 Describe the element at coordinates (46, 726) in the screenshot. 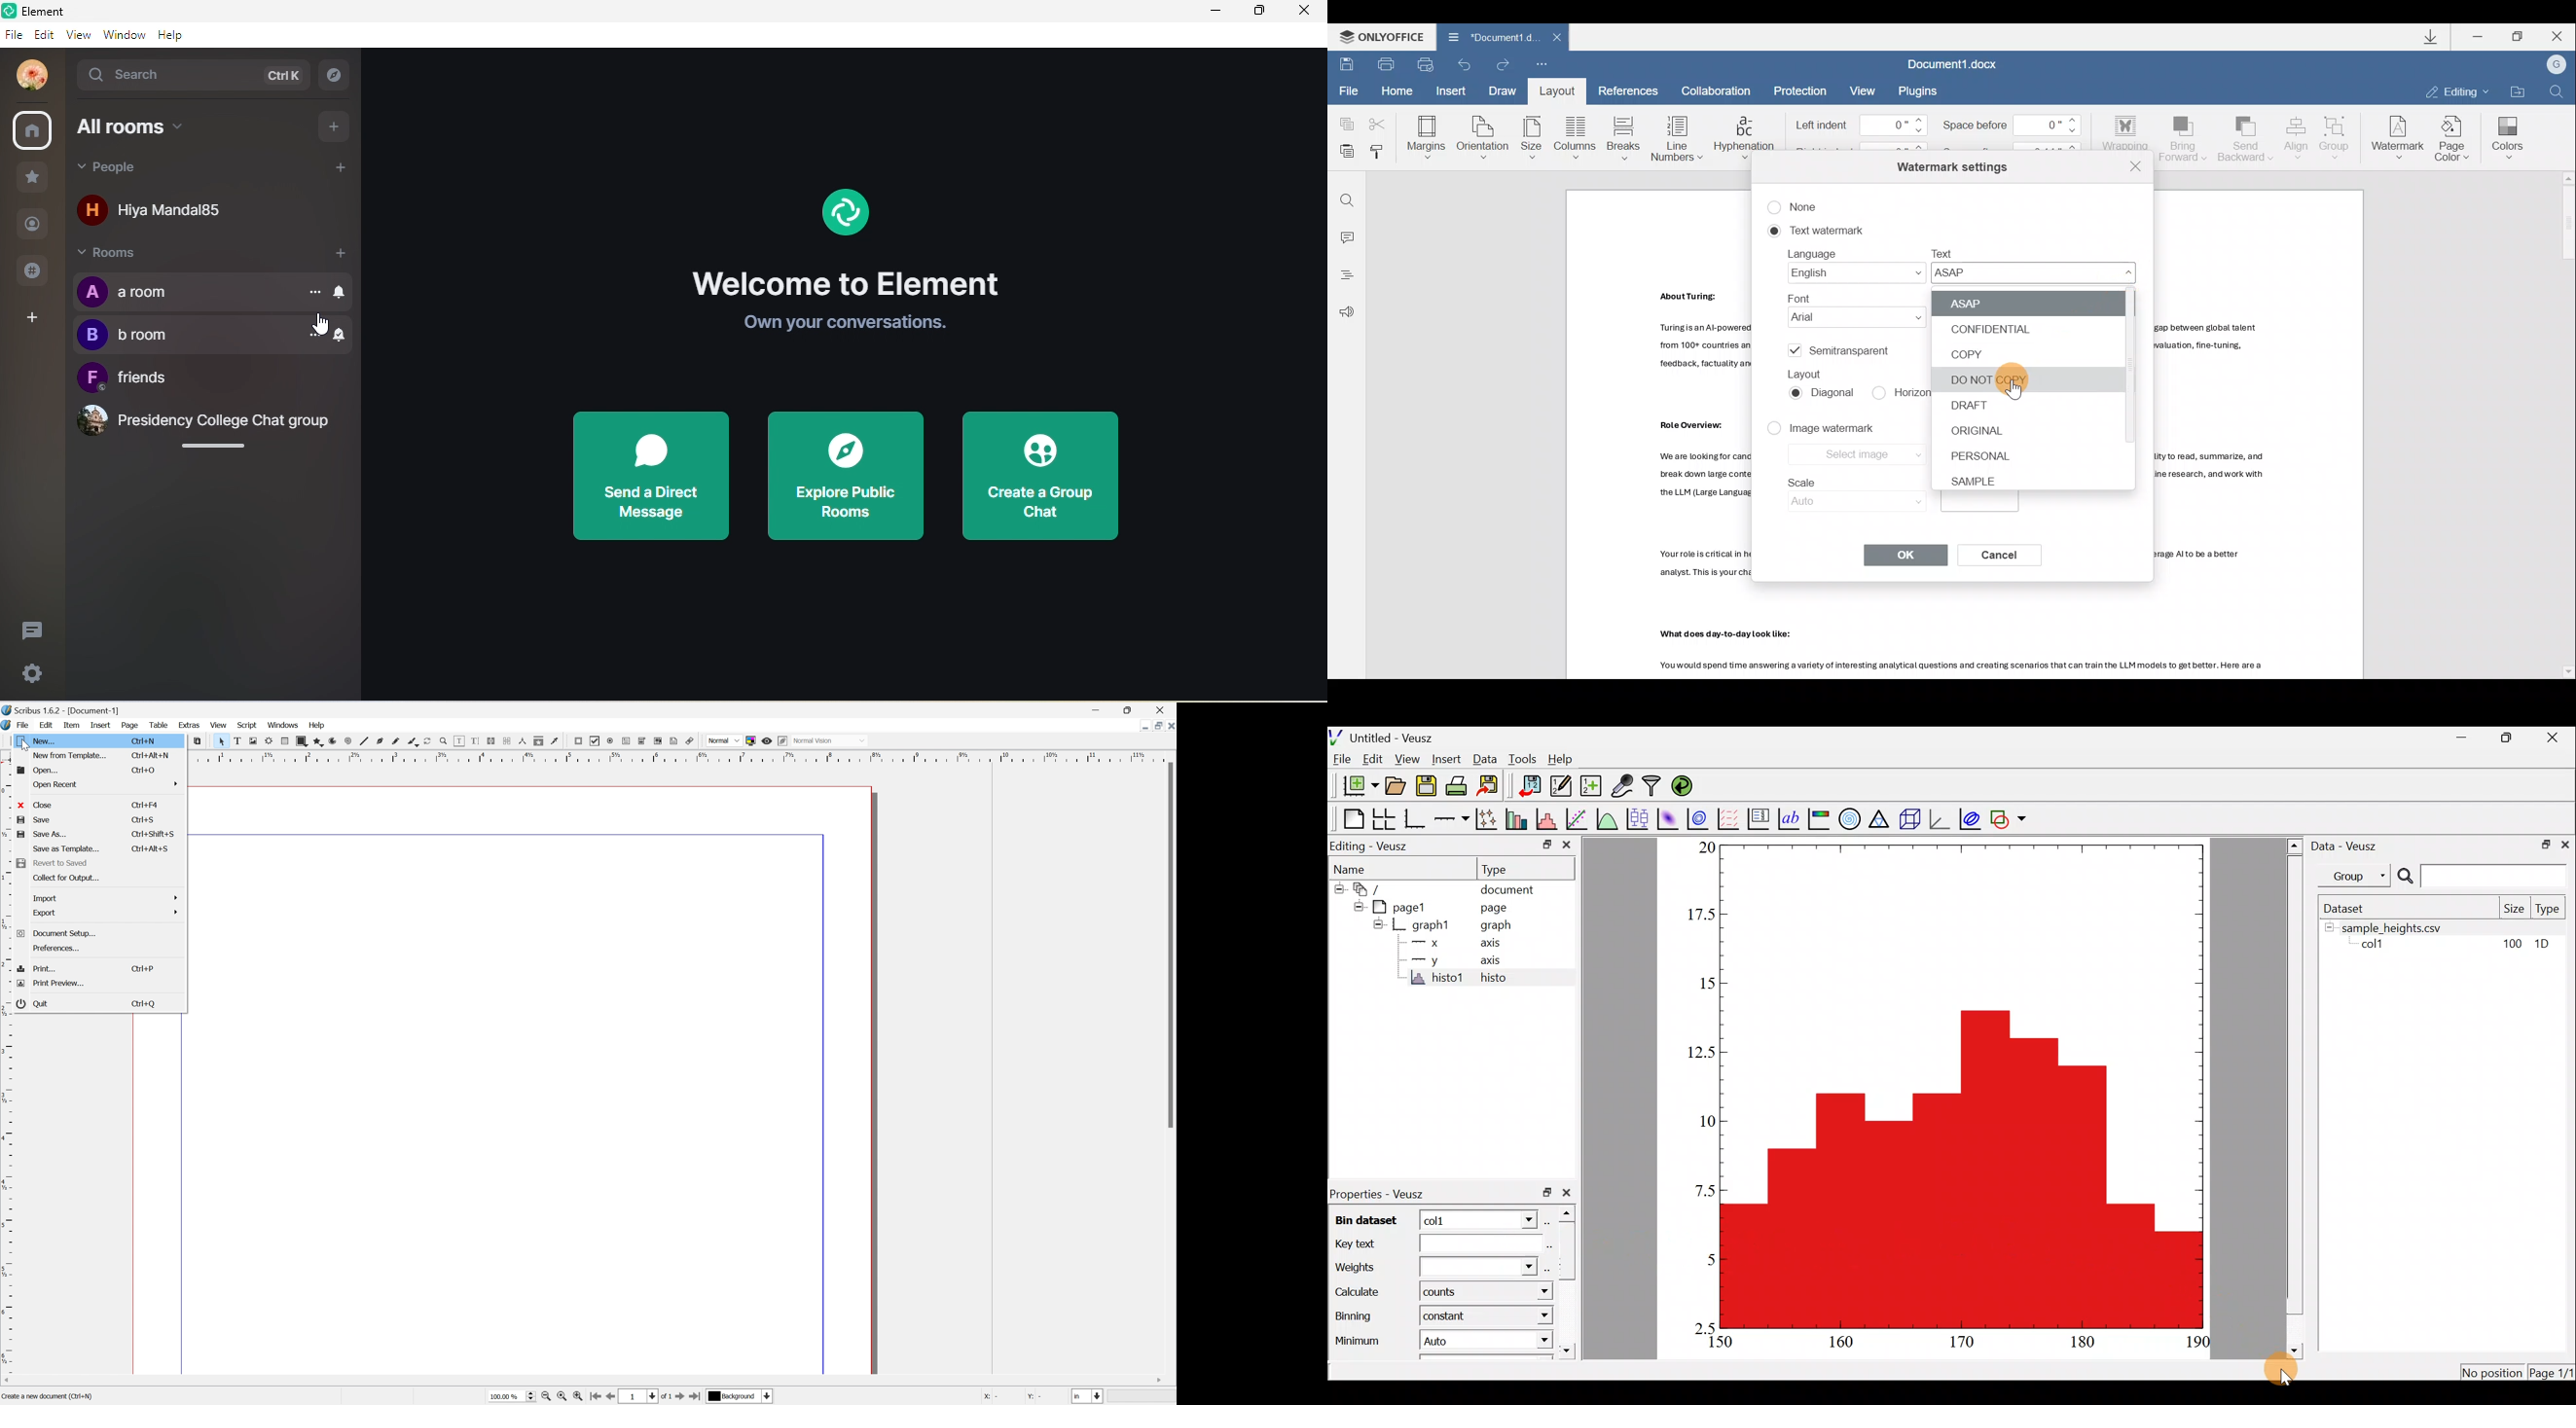

I see `Edit` at that location.